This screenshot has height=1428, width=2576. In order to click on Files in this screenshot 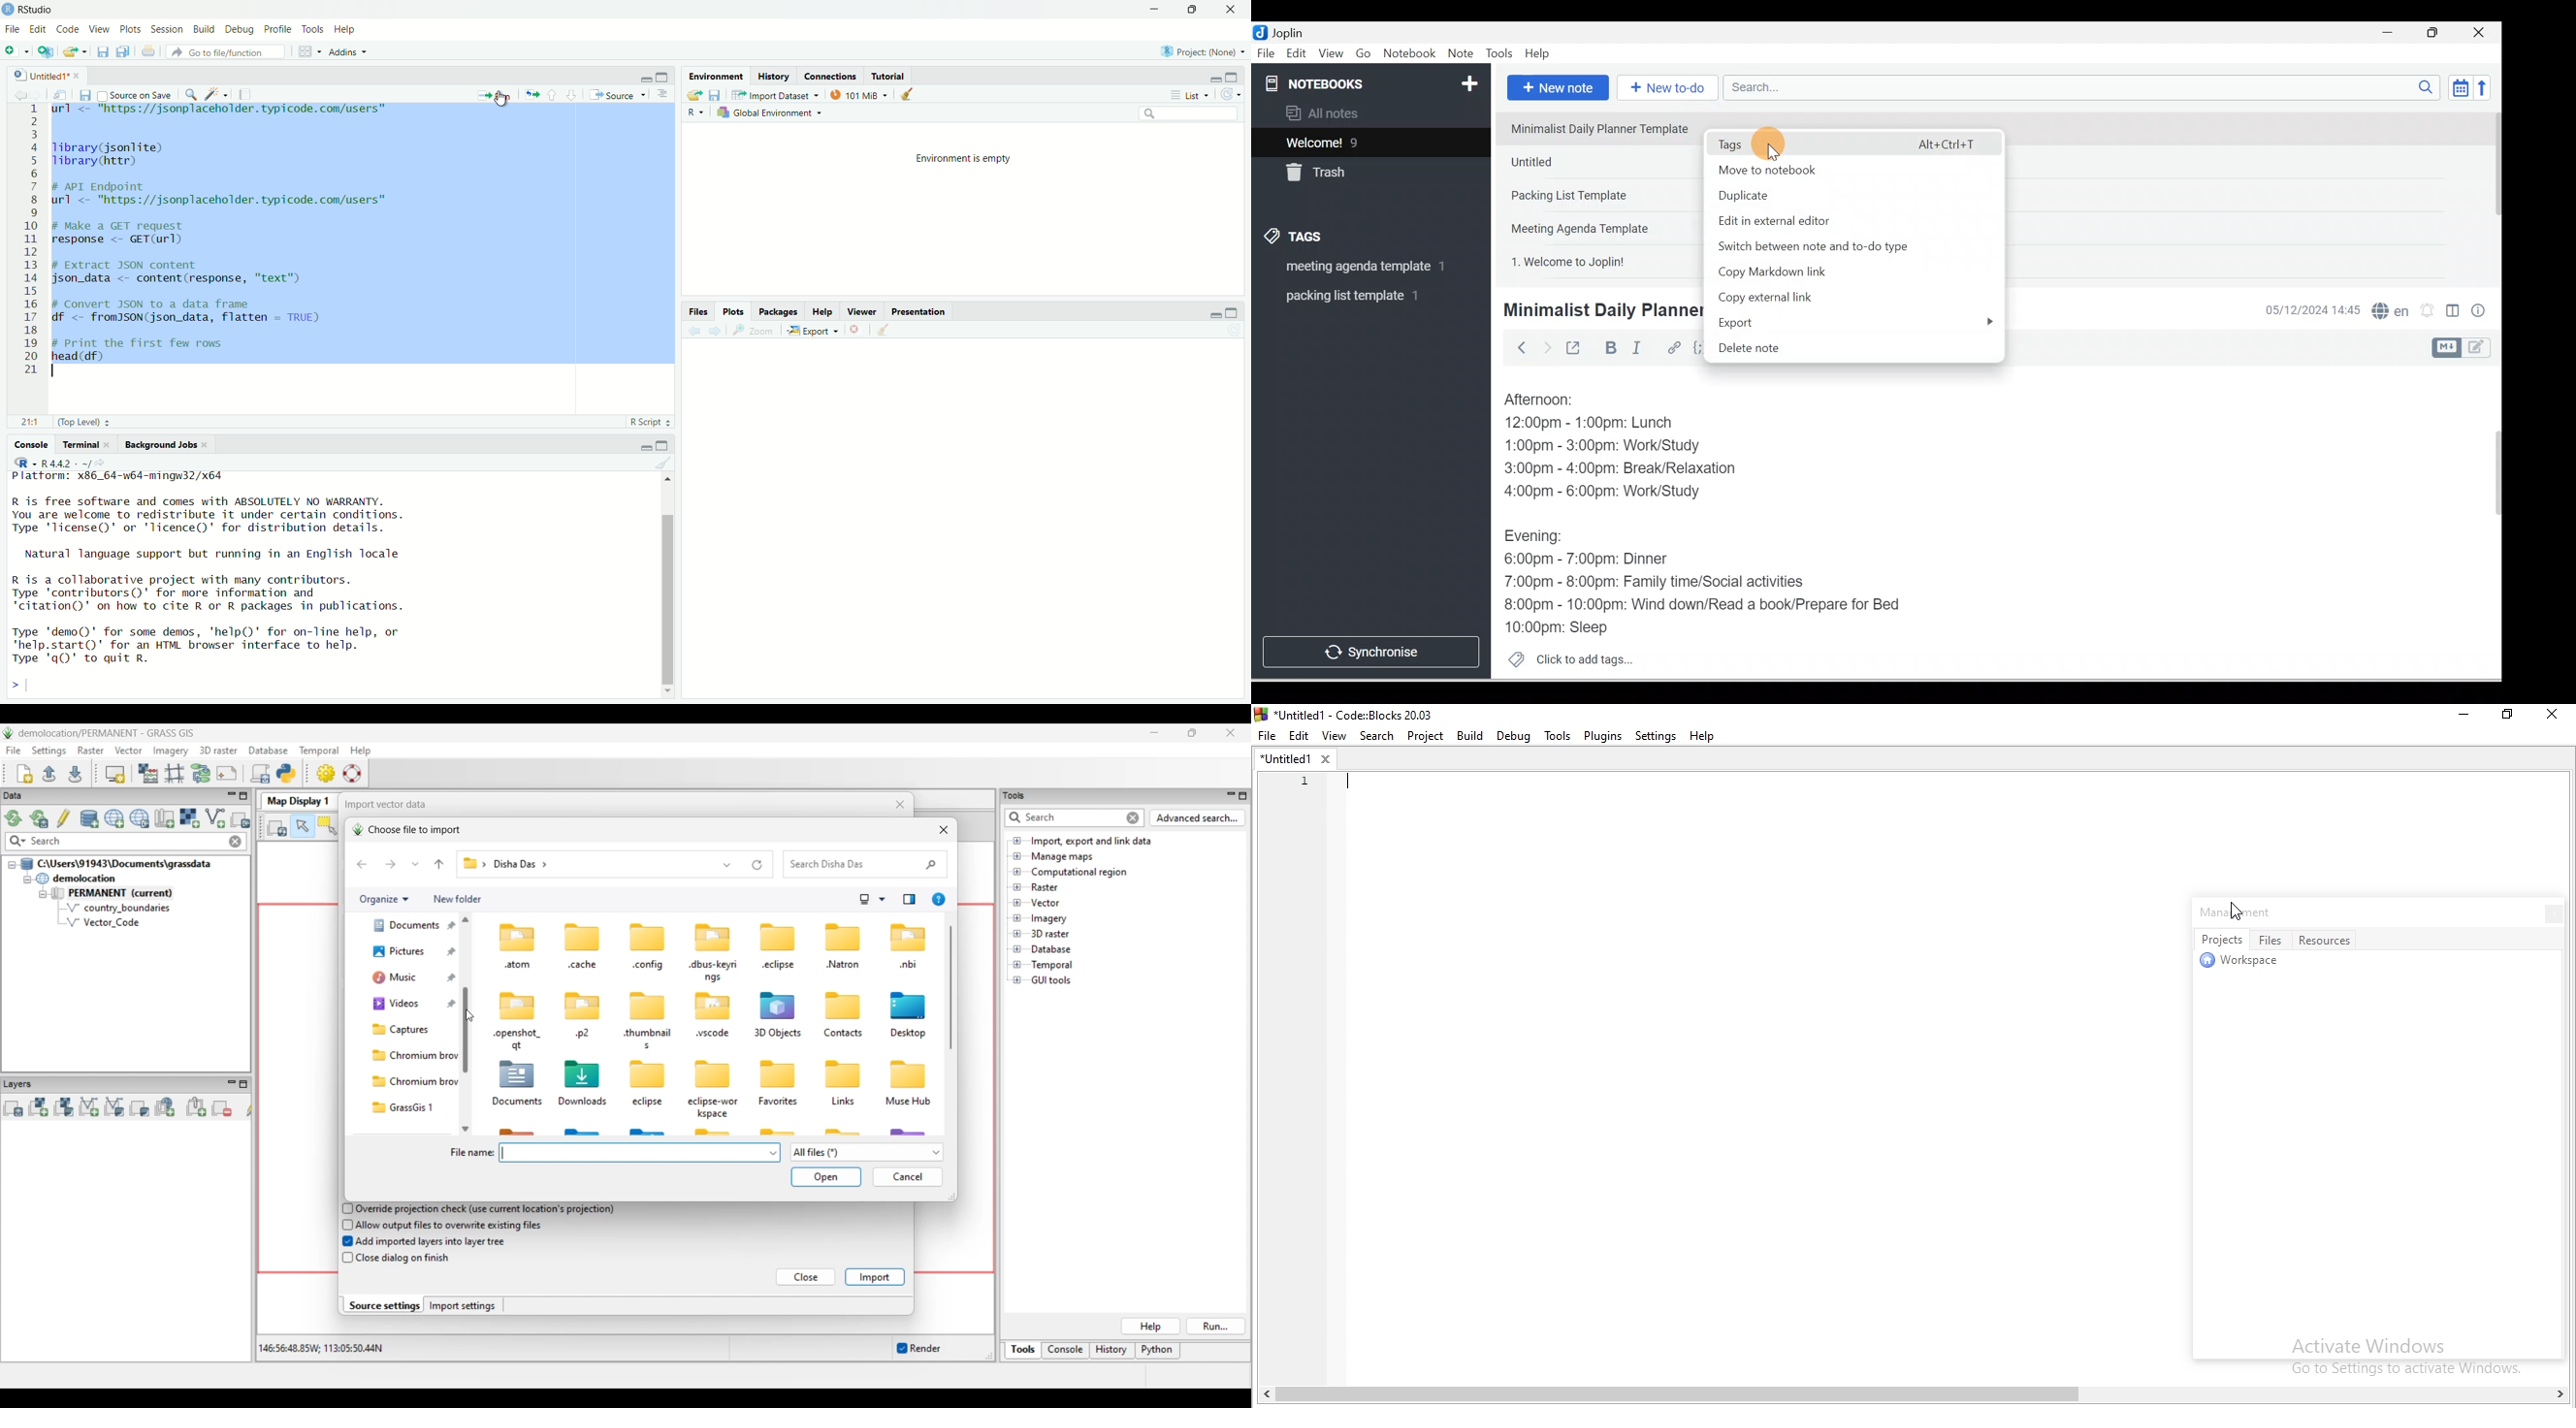, I will do `click(700, 312)`.